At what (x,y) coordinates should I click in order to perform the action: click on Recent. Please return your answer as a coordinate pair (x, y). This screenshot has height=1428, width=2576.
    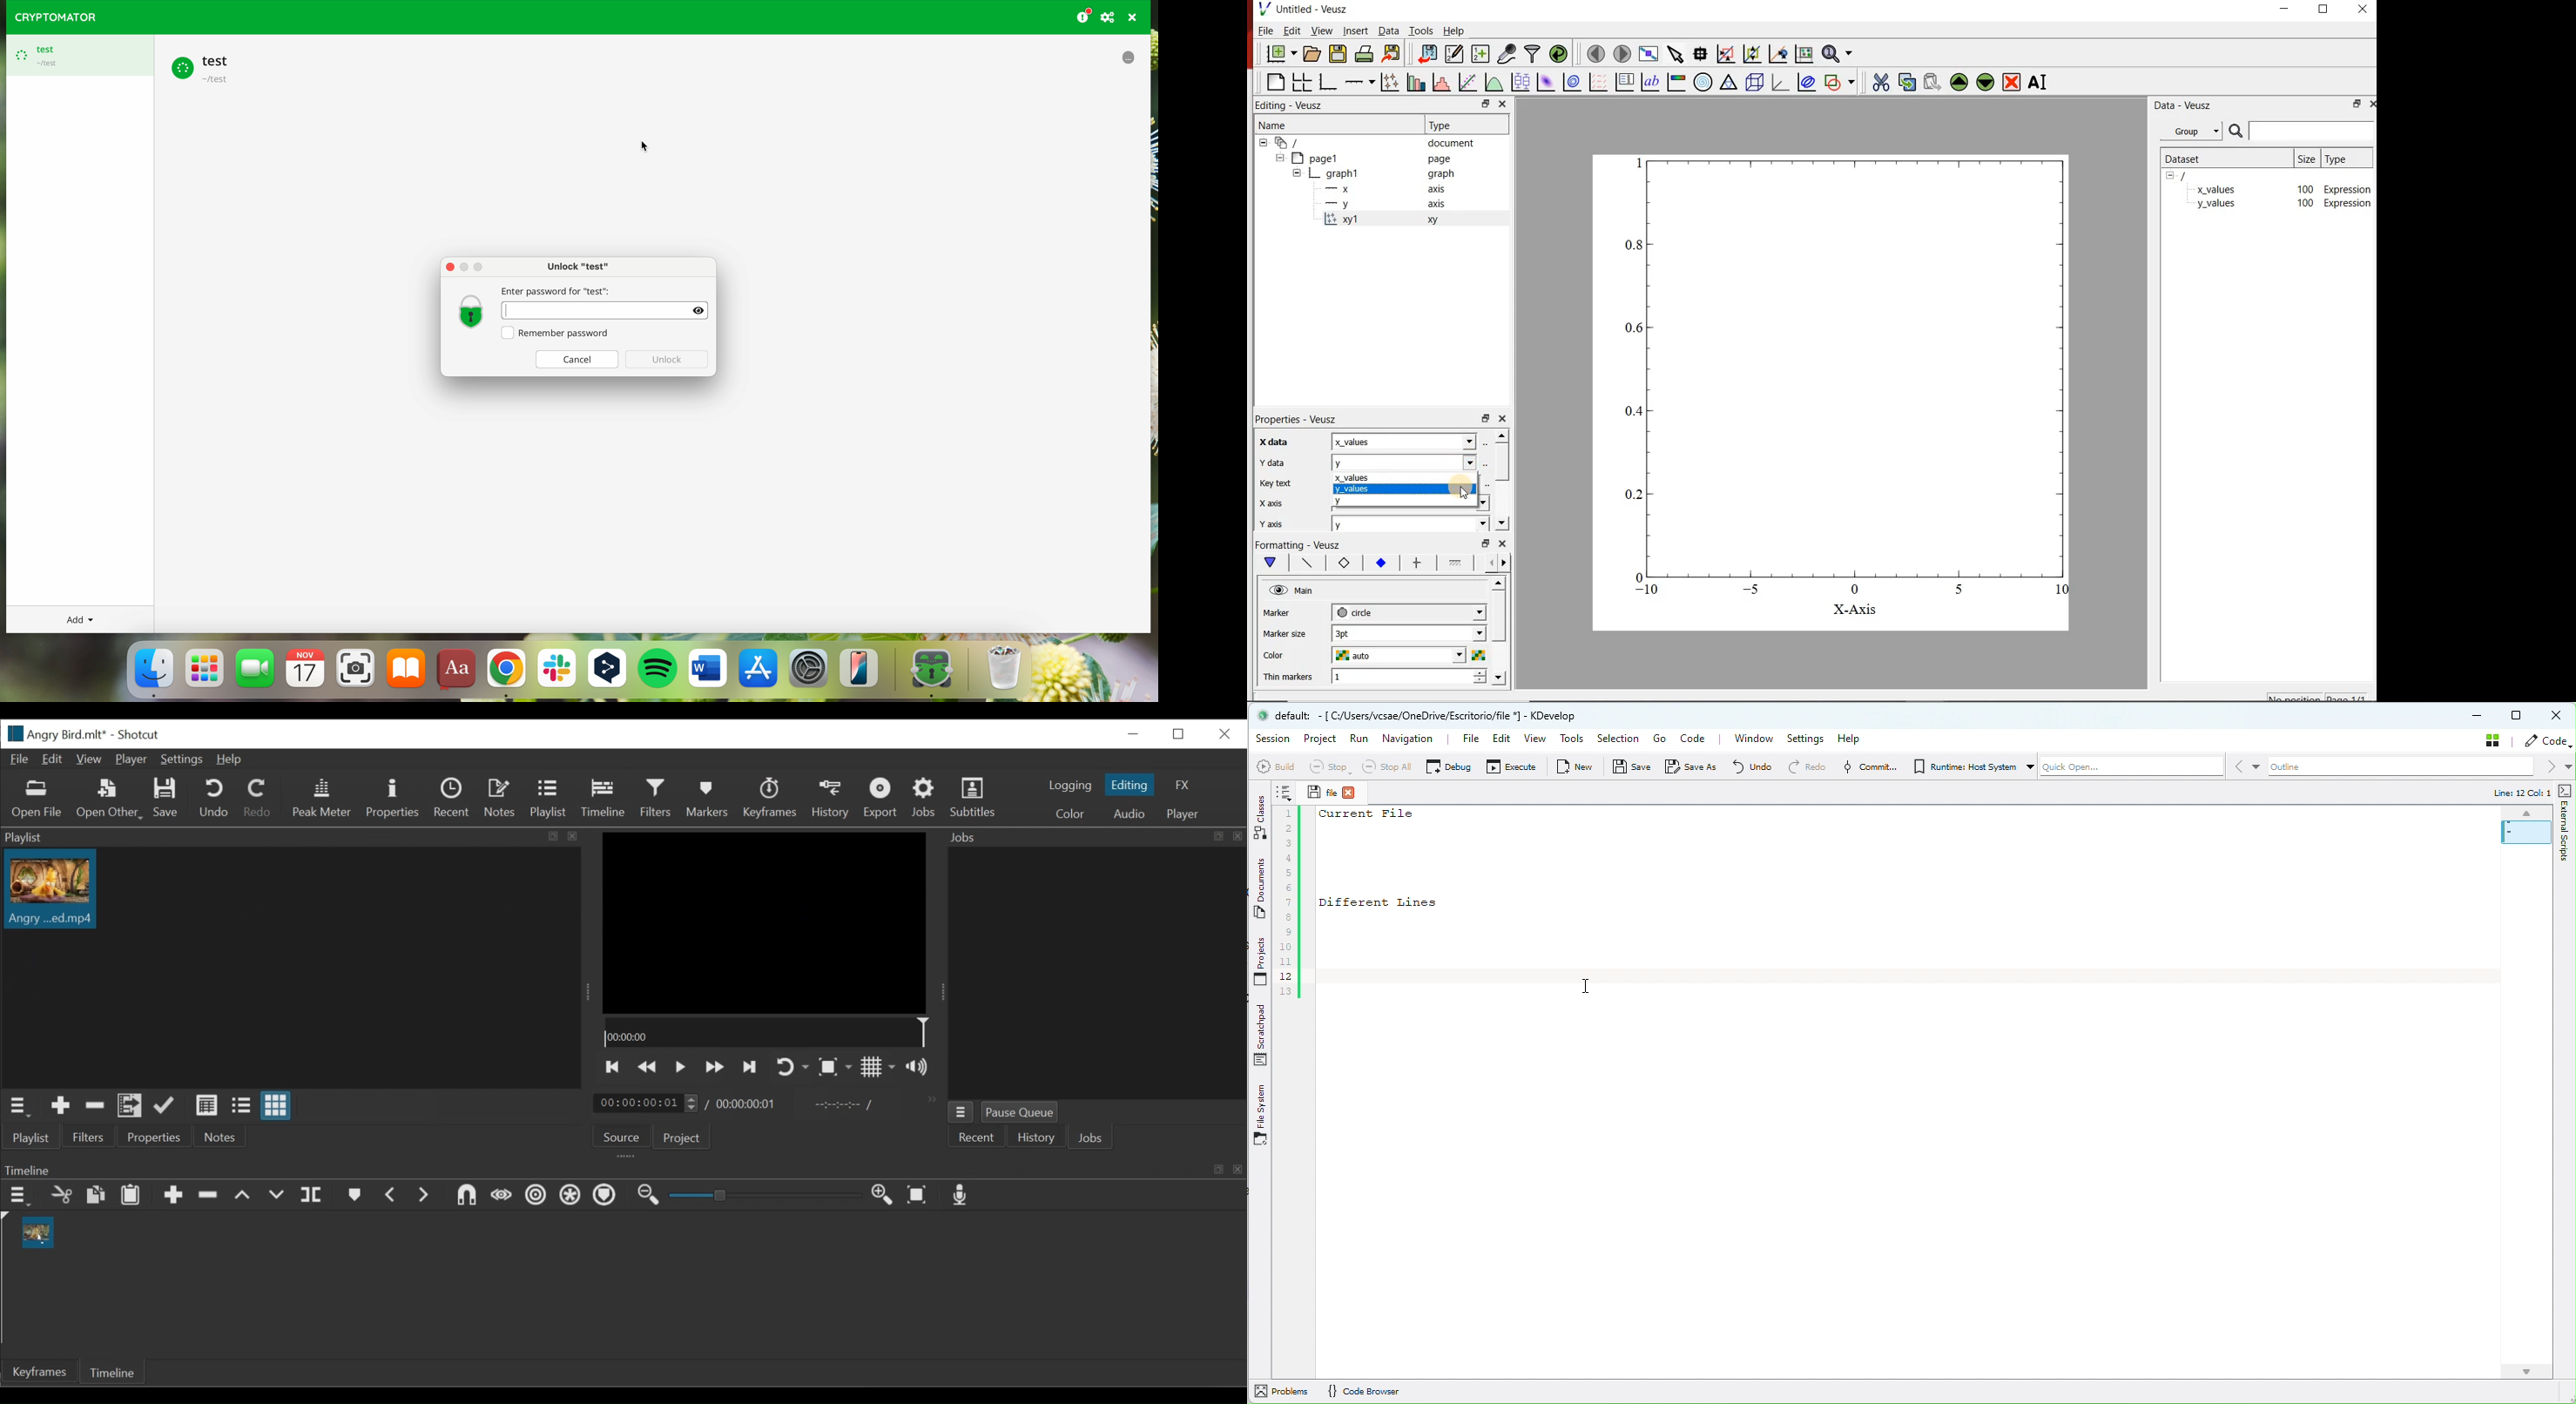
    Looking at the image, I should click on (979, 1138).